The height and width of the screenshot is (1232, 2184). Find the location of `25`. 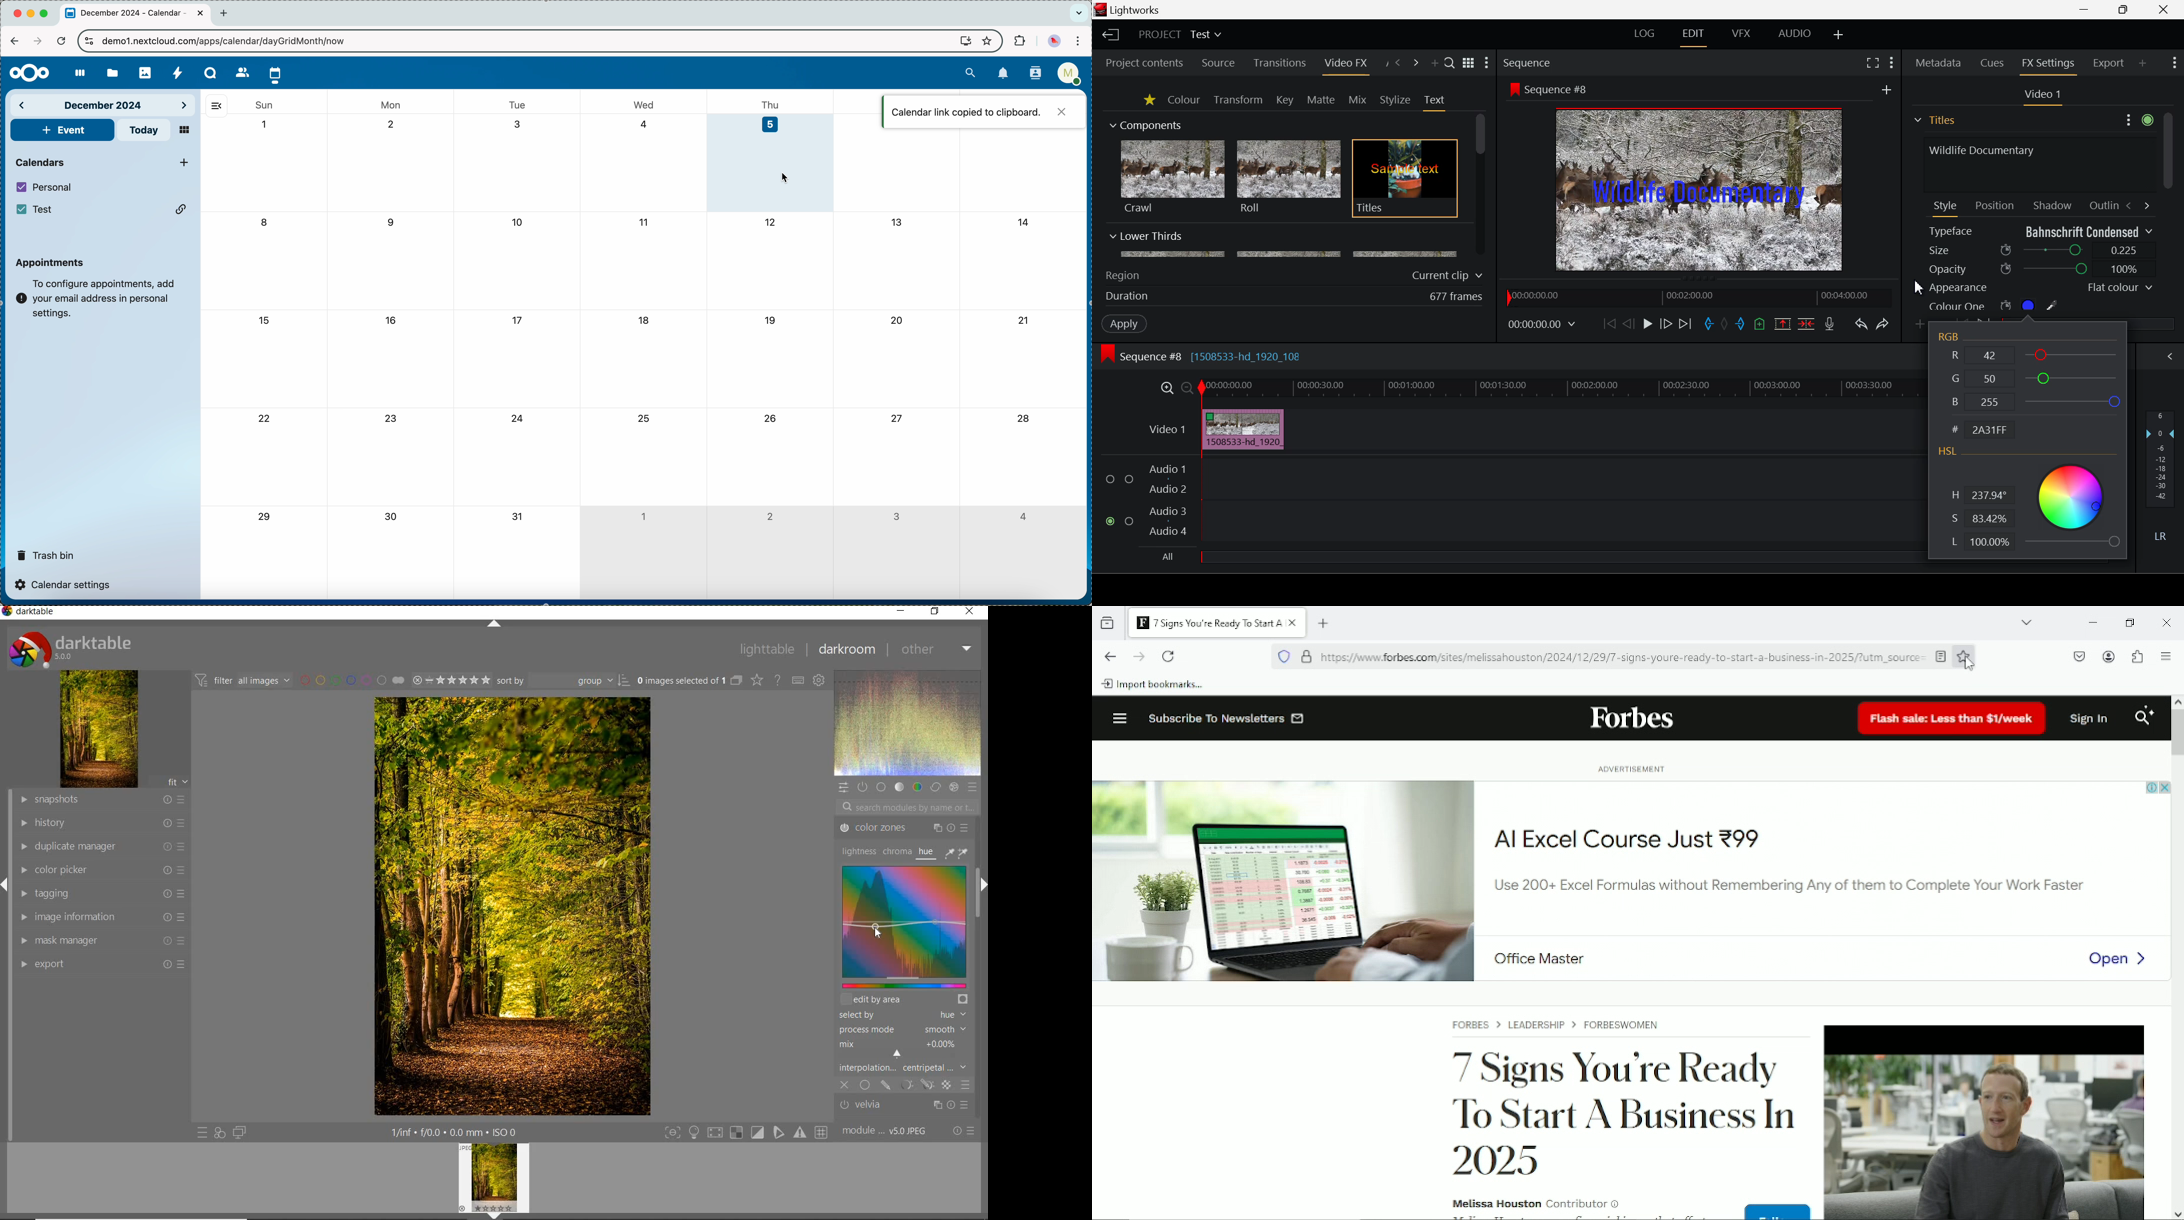

25 is located at coordinates (642, 419).